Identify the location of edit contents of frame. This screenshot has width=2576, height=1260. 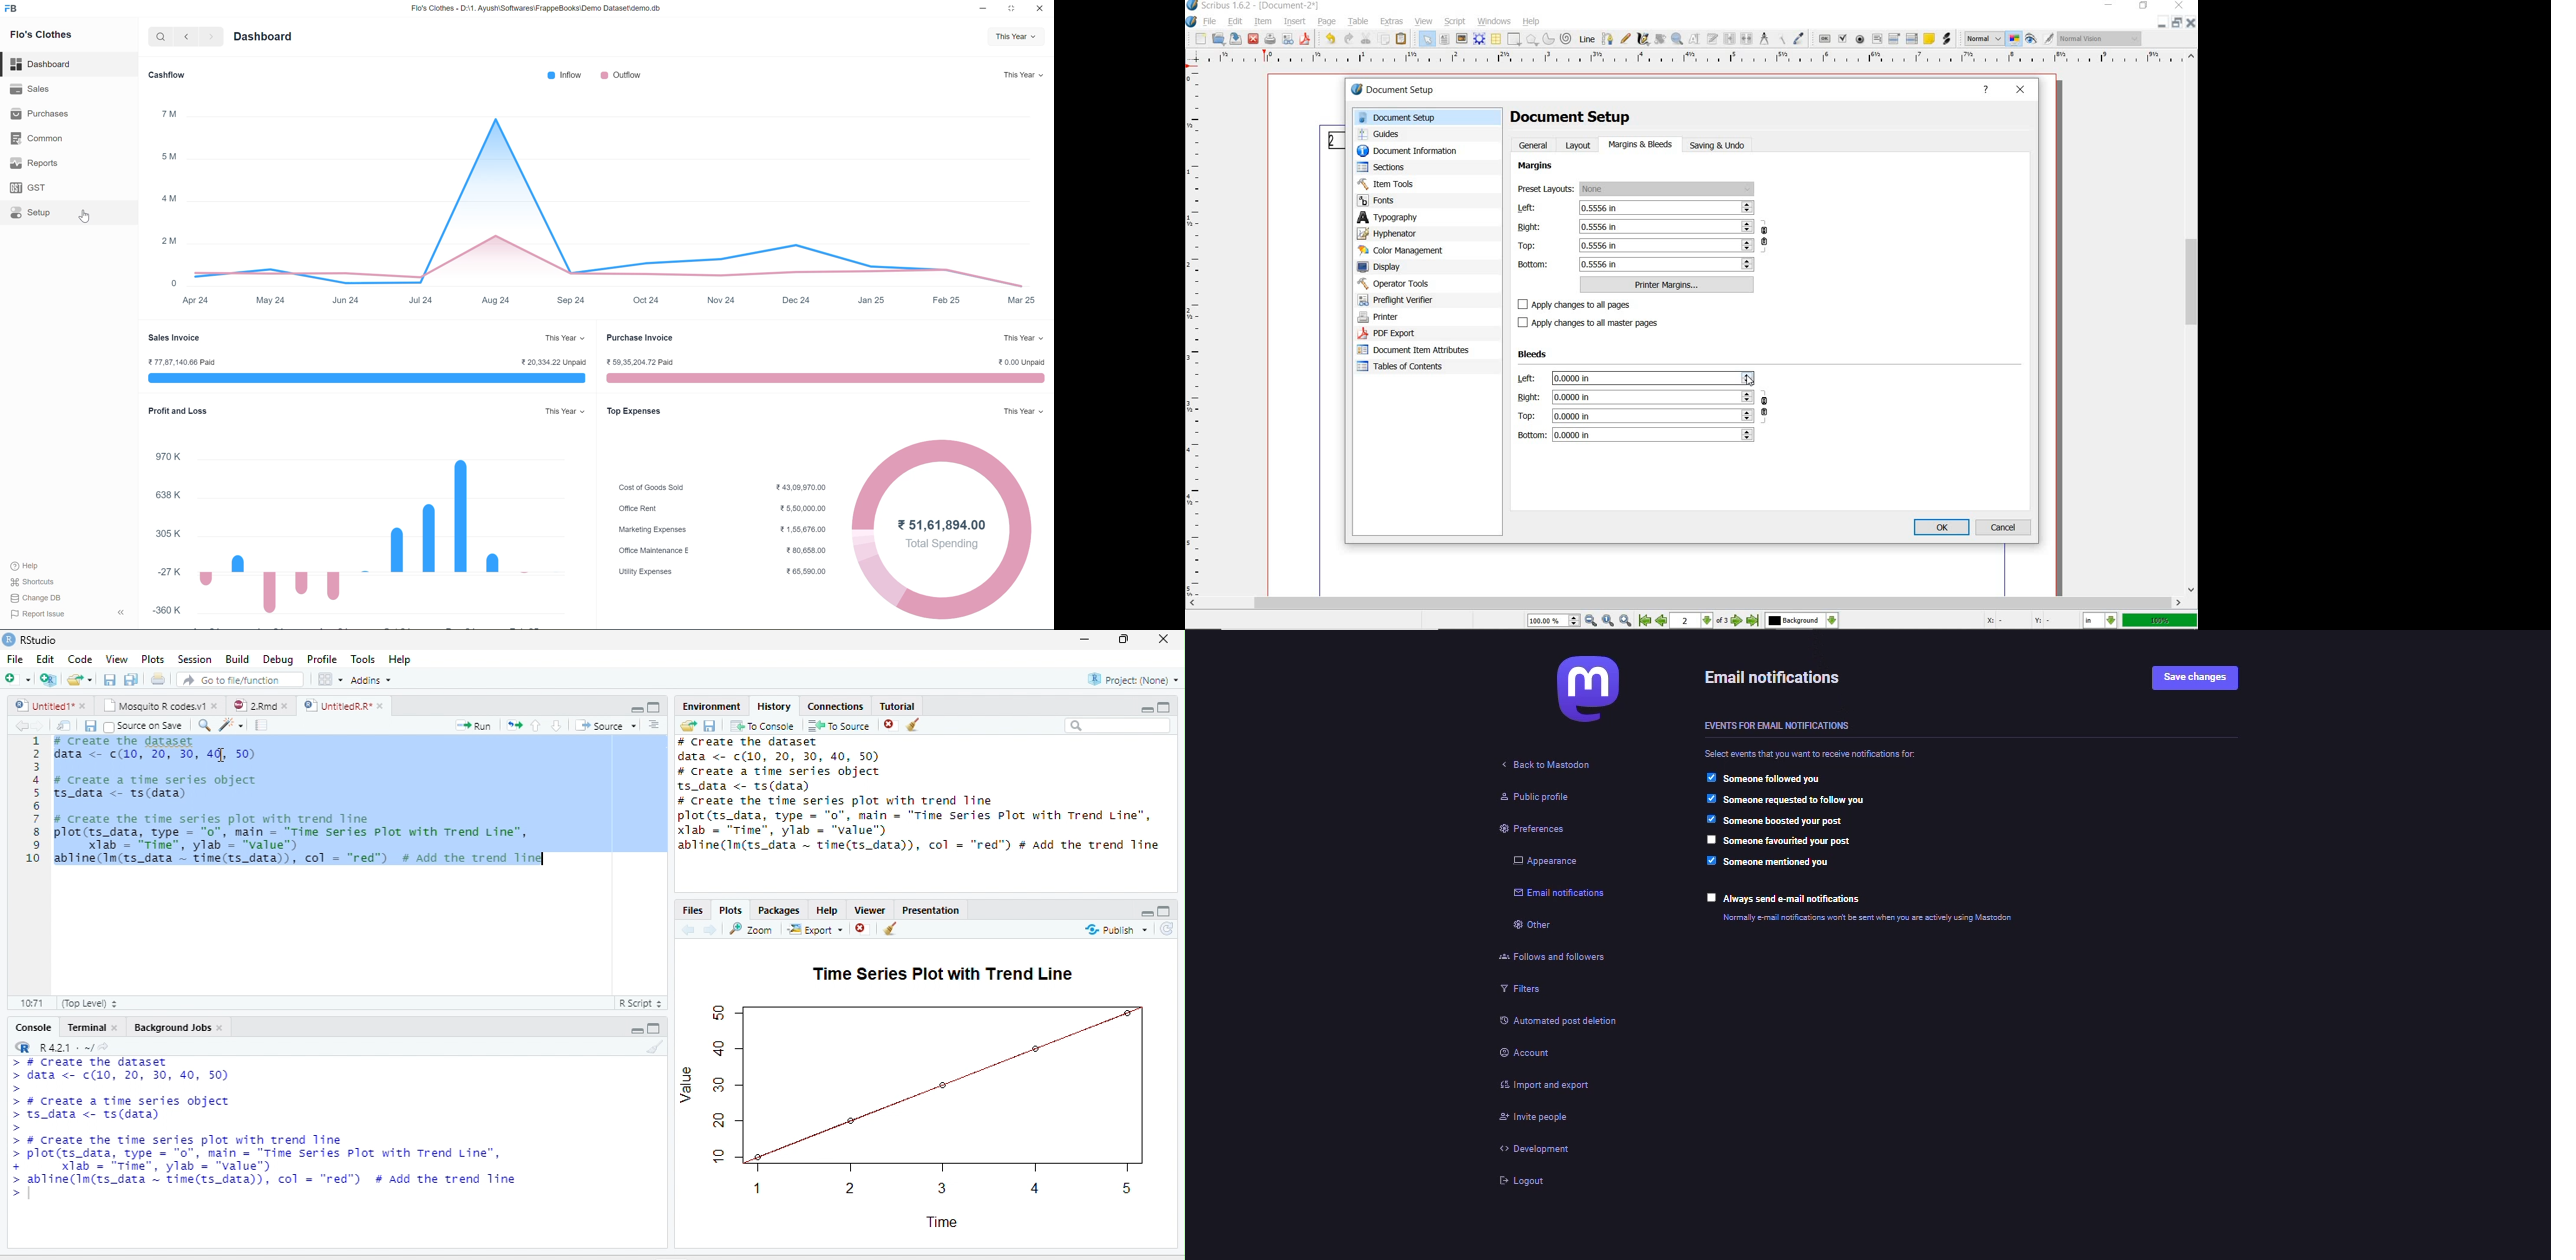
(1696, 39).